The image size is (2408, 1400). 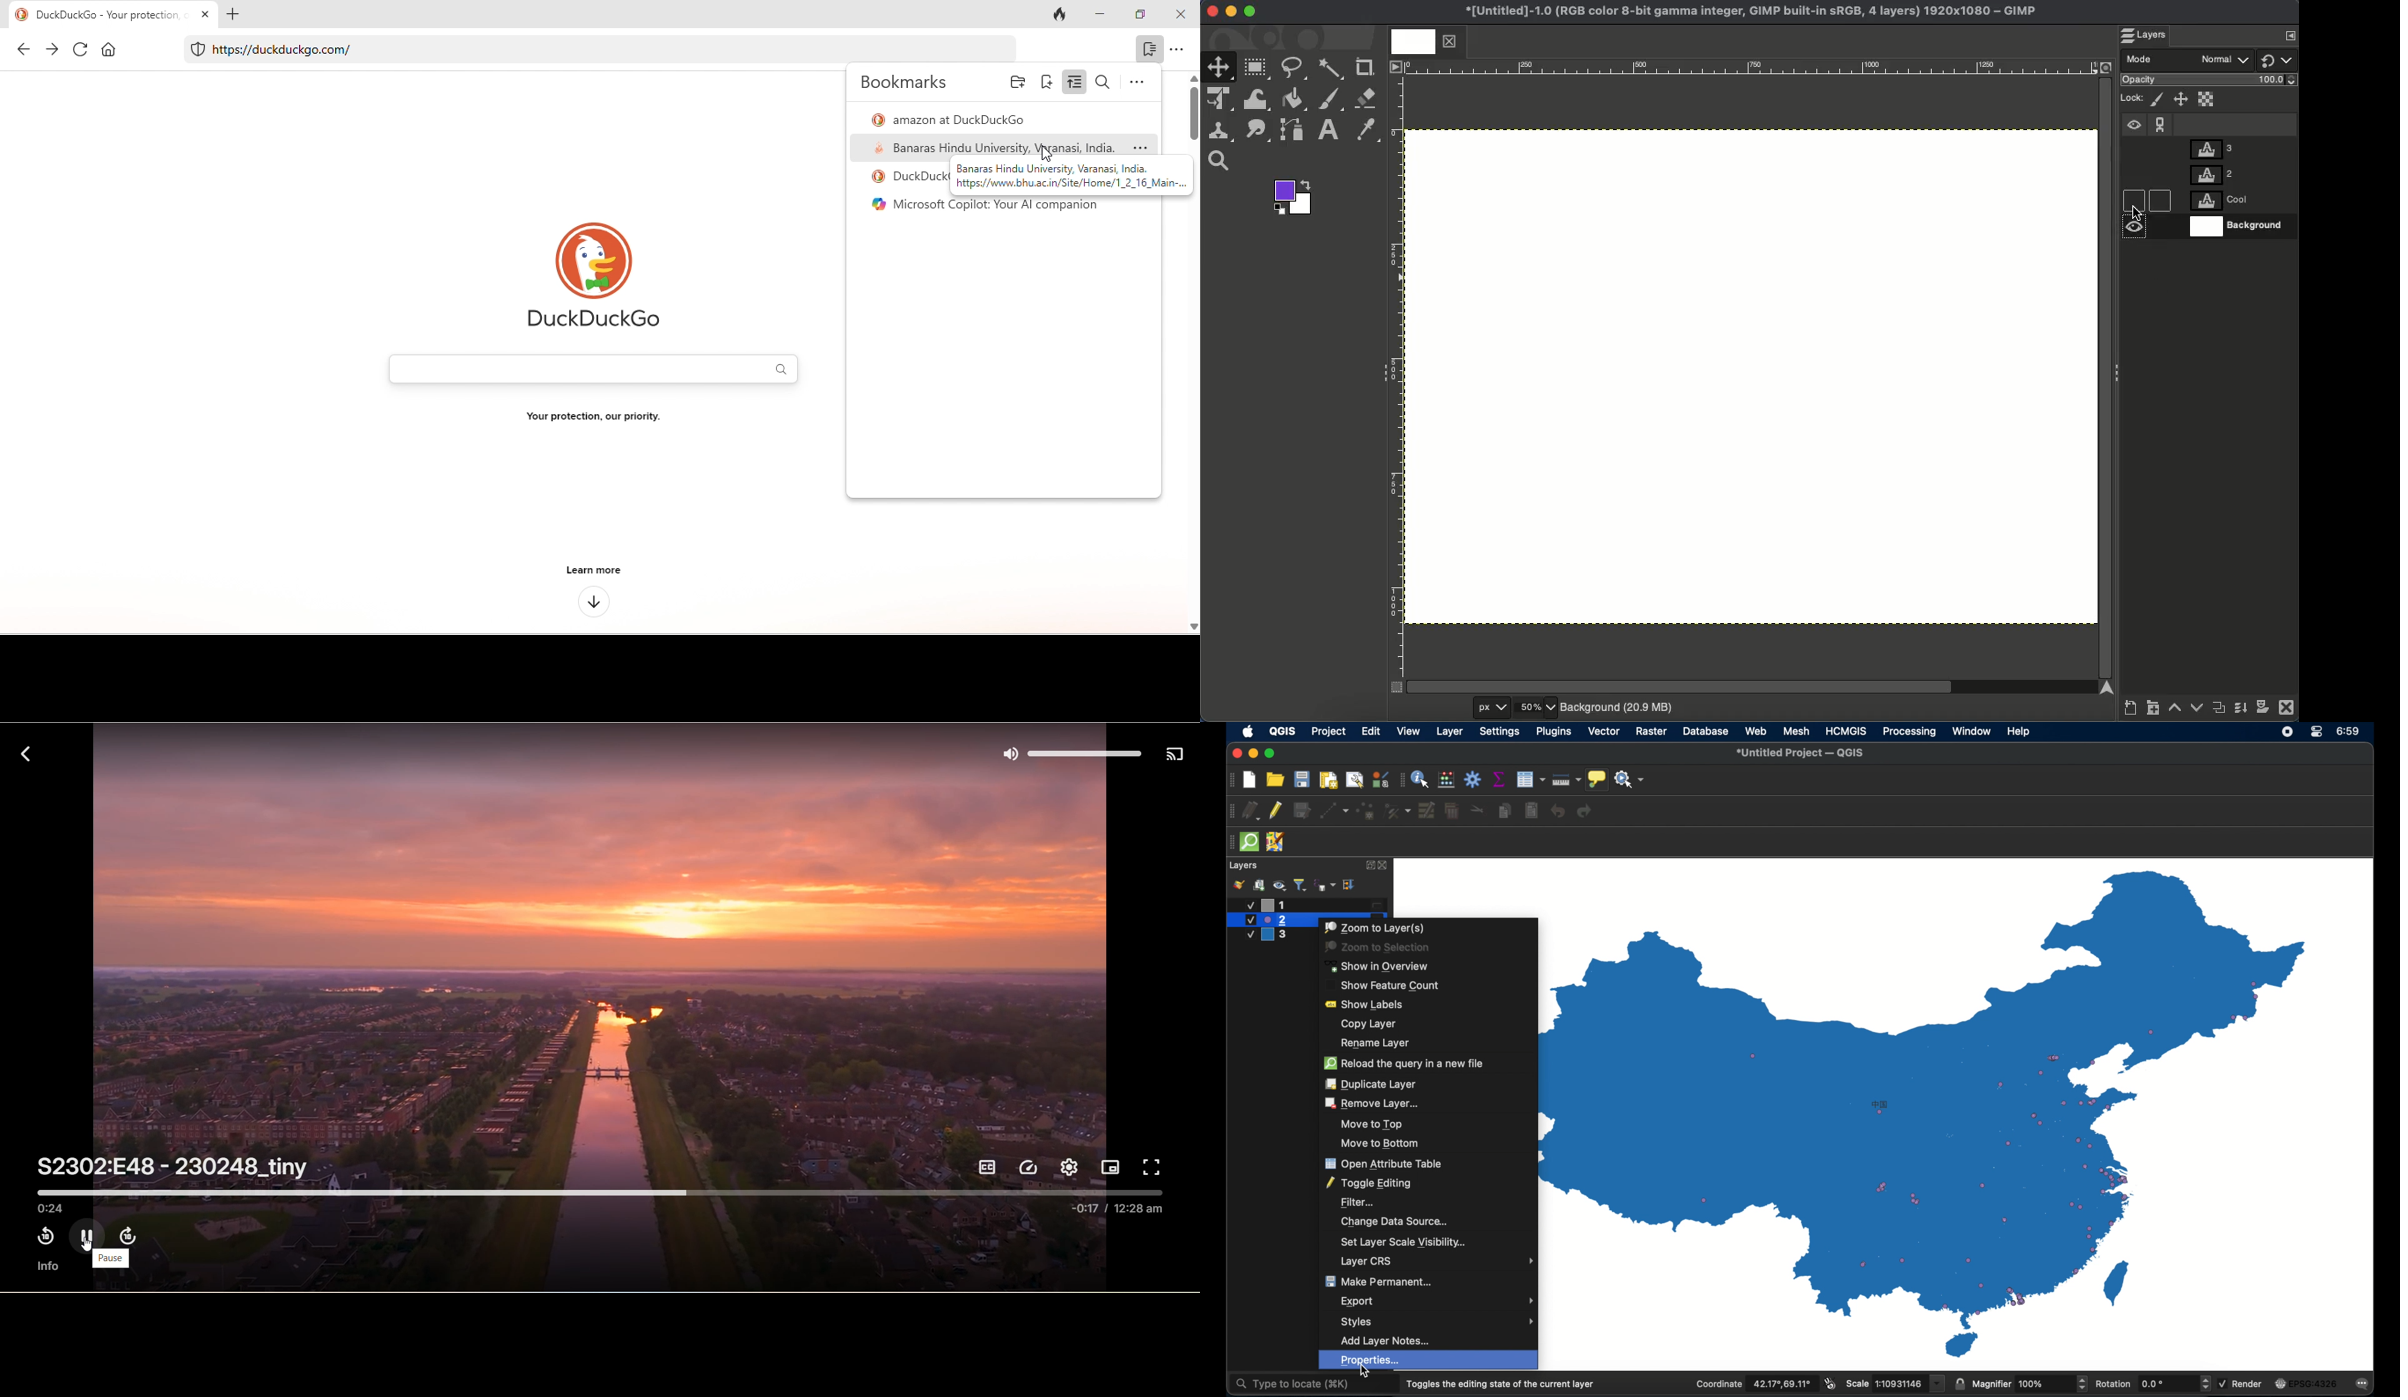 What do you see at coordinates (2278, 60) in the screenshot?
I see `Switch` at bounding box center [2278, 60].